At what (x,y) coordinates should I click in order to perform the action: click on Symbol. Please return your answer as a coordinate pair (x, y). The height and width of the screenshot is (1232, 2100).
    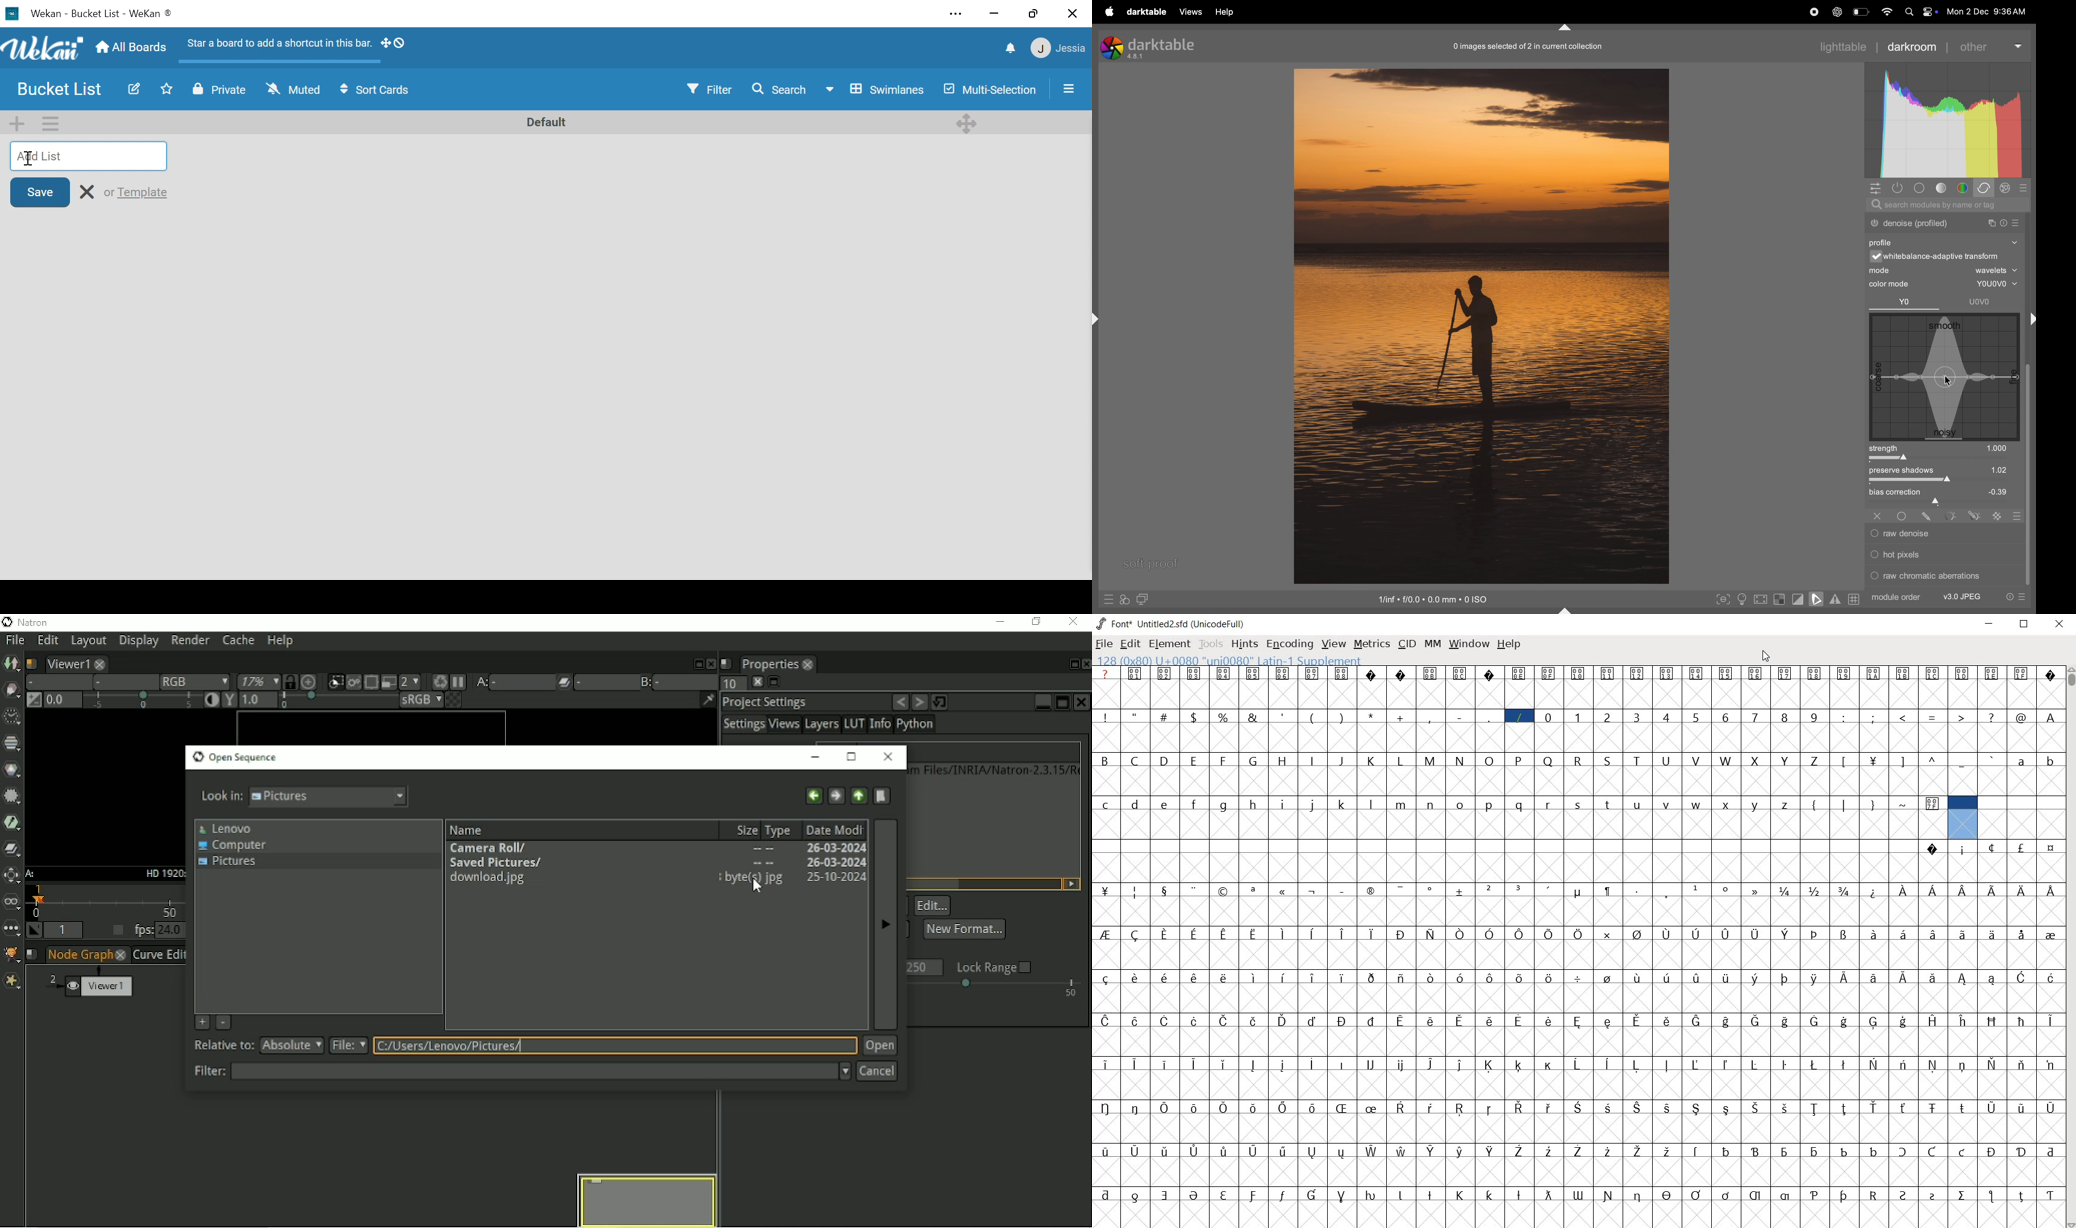
    Looking at the image, I should click on (1225, 934).